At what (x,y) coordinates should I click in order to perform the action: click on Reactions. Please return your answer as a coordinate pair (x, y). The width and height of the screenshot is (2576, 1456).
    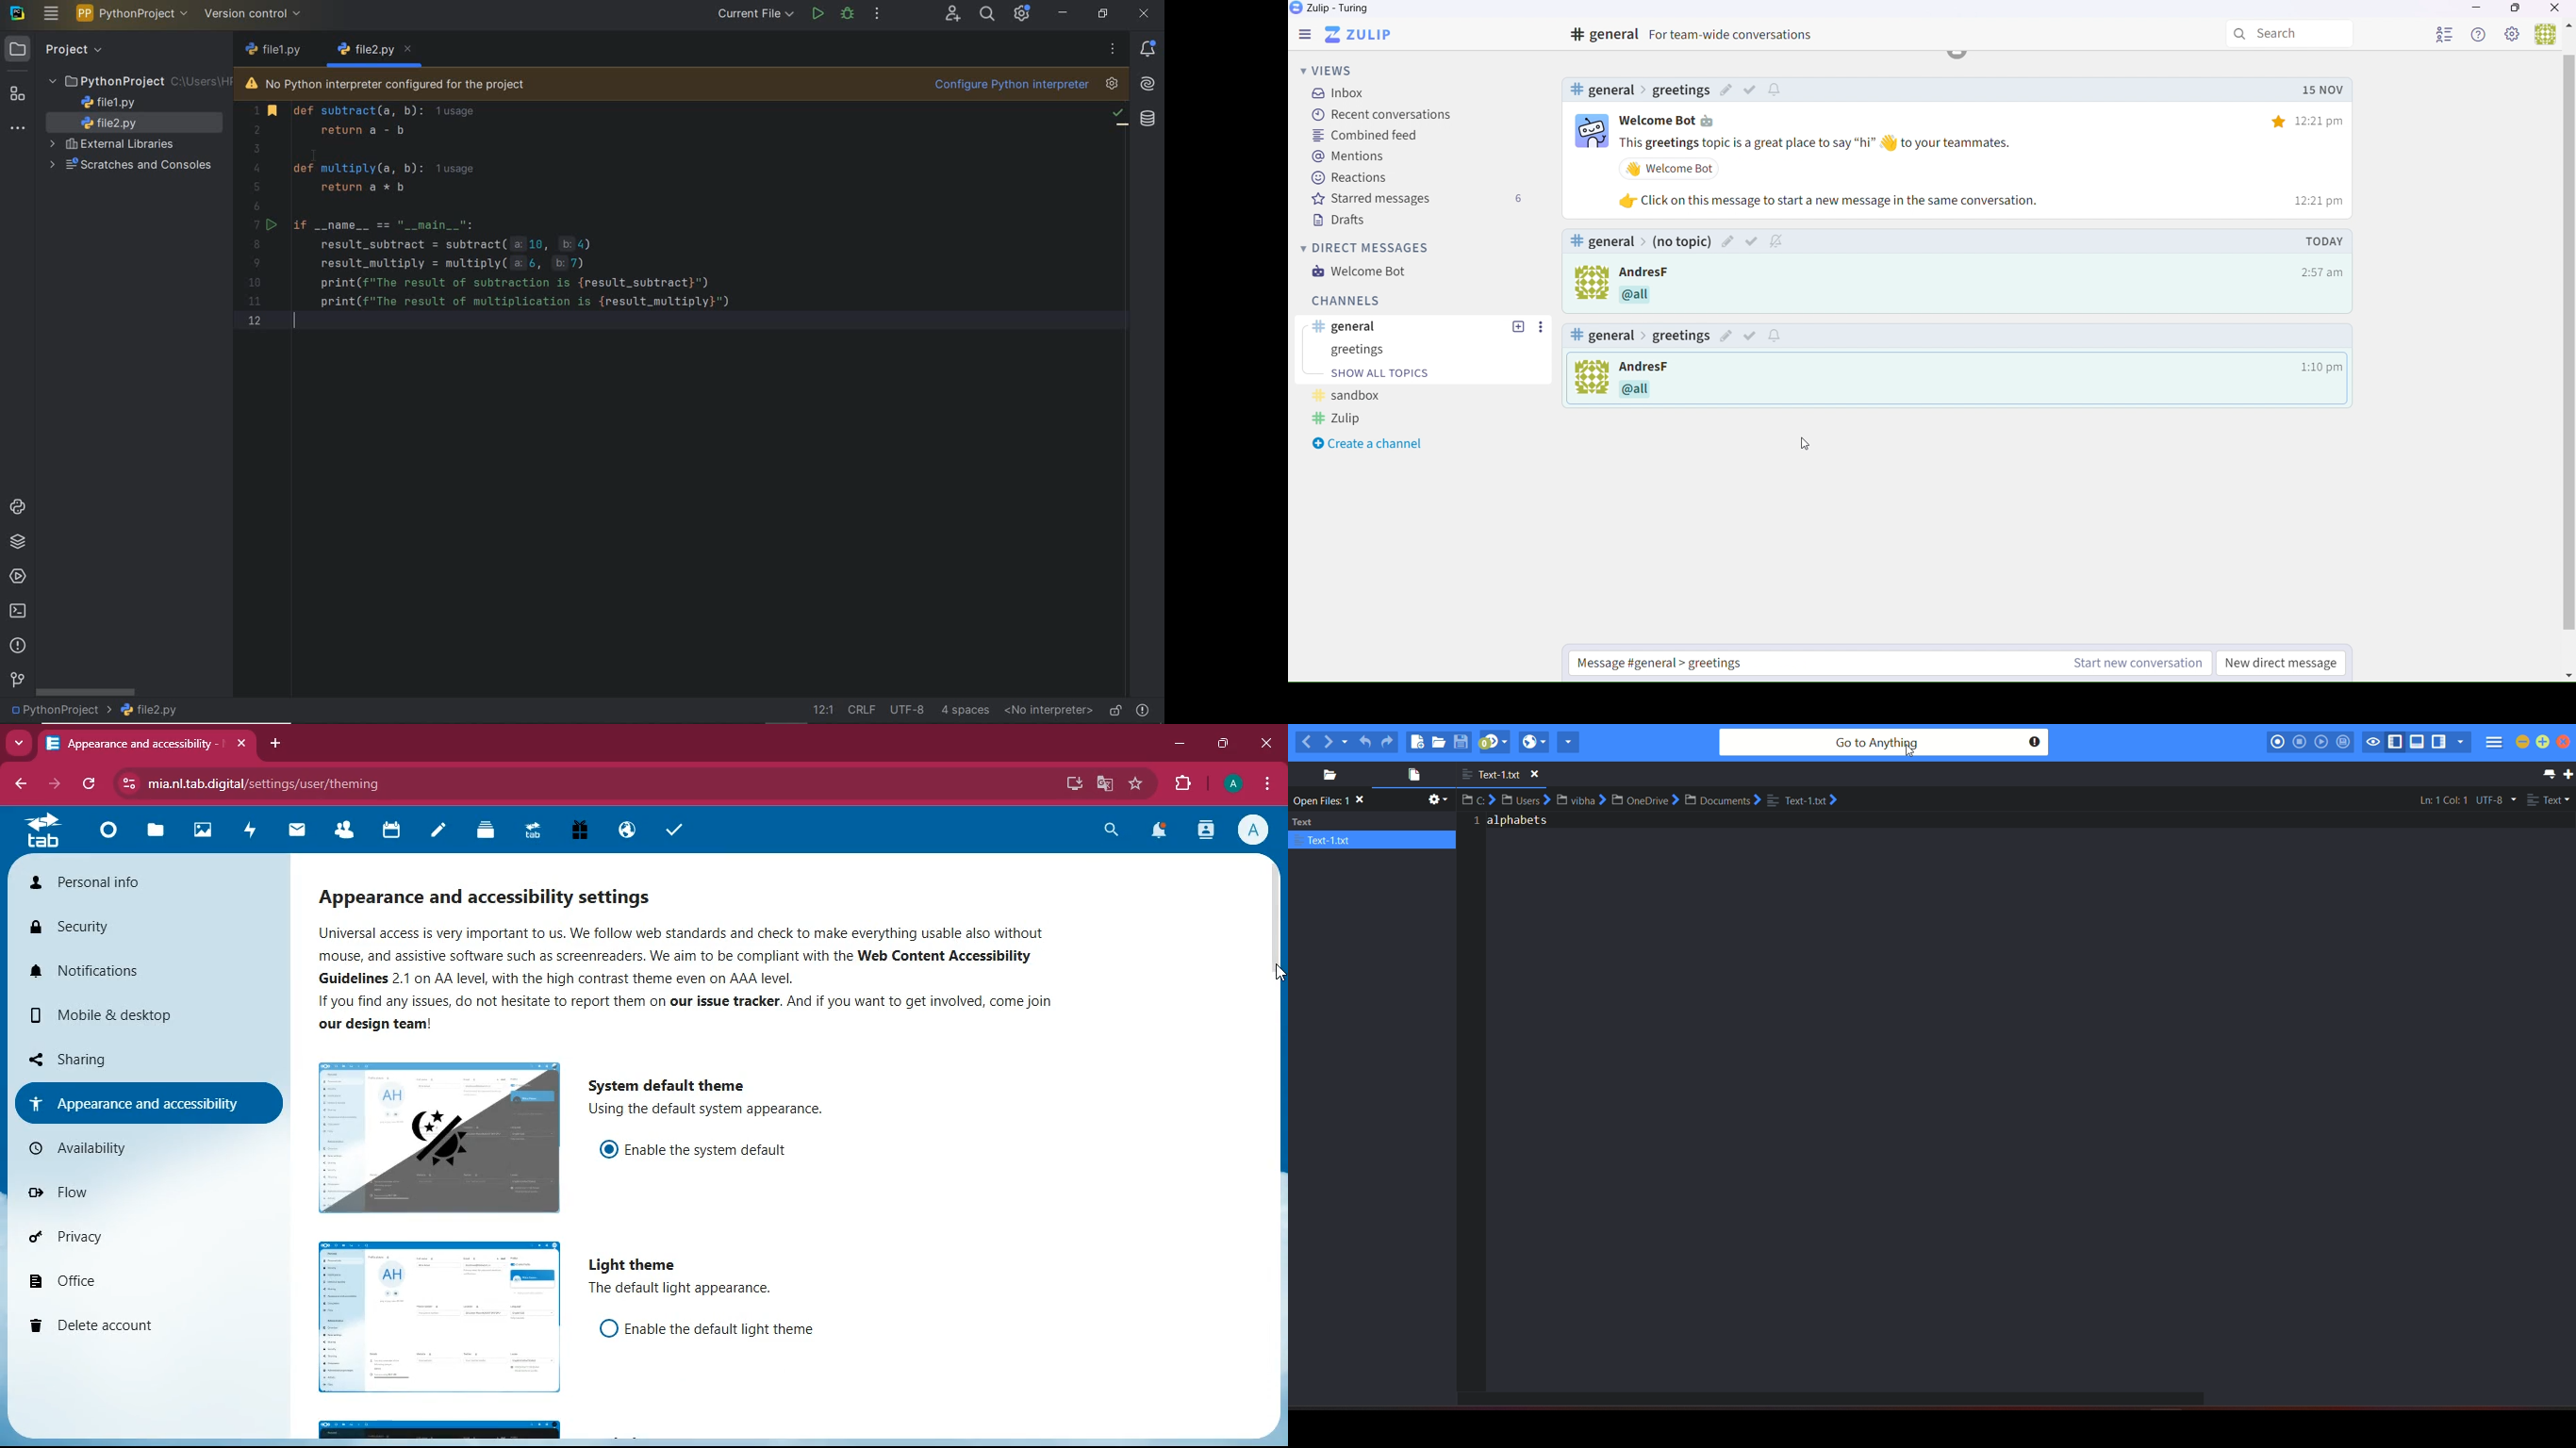
    Looking at the image, I should click on (1350, 180).